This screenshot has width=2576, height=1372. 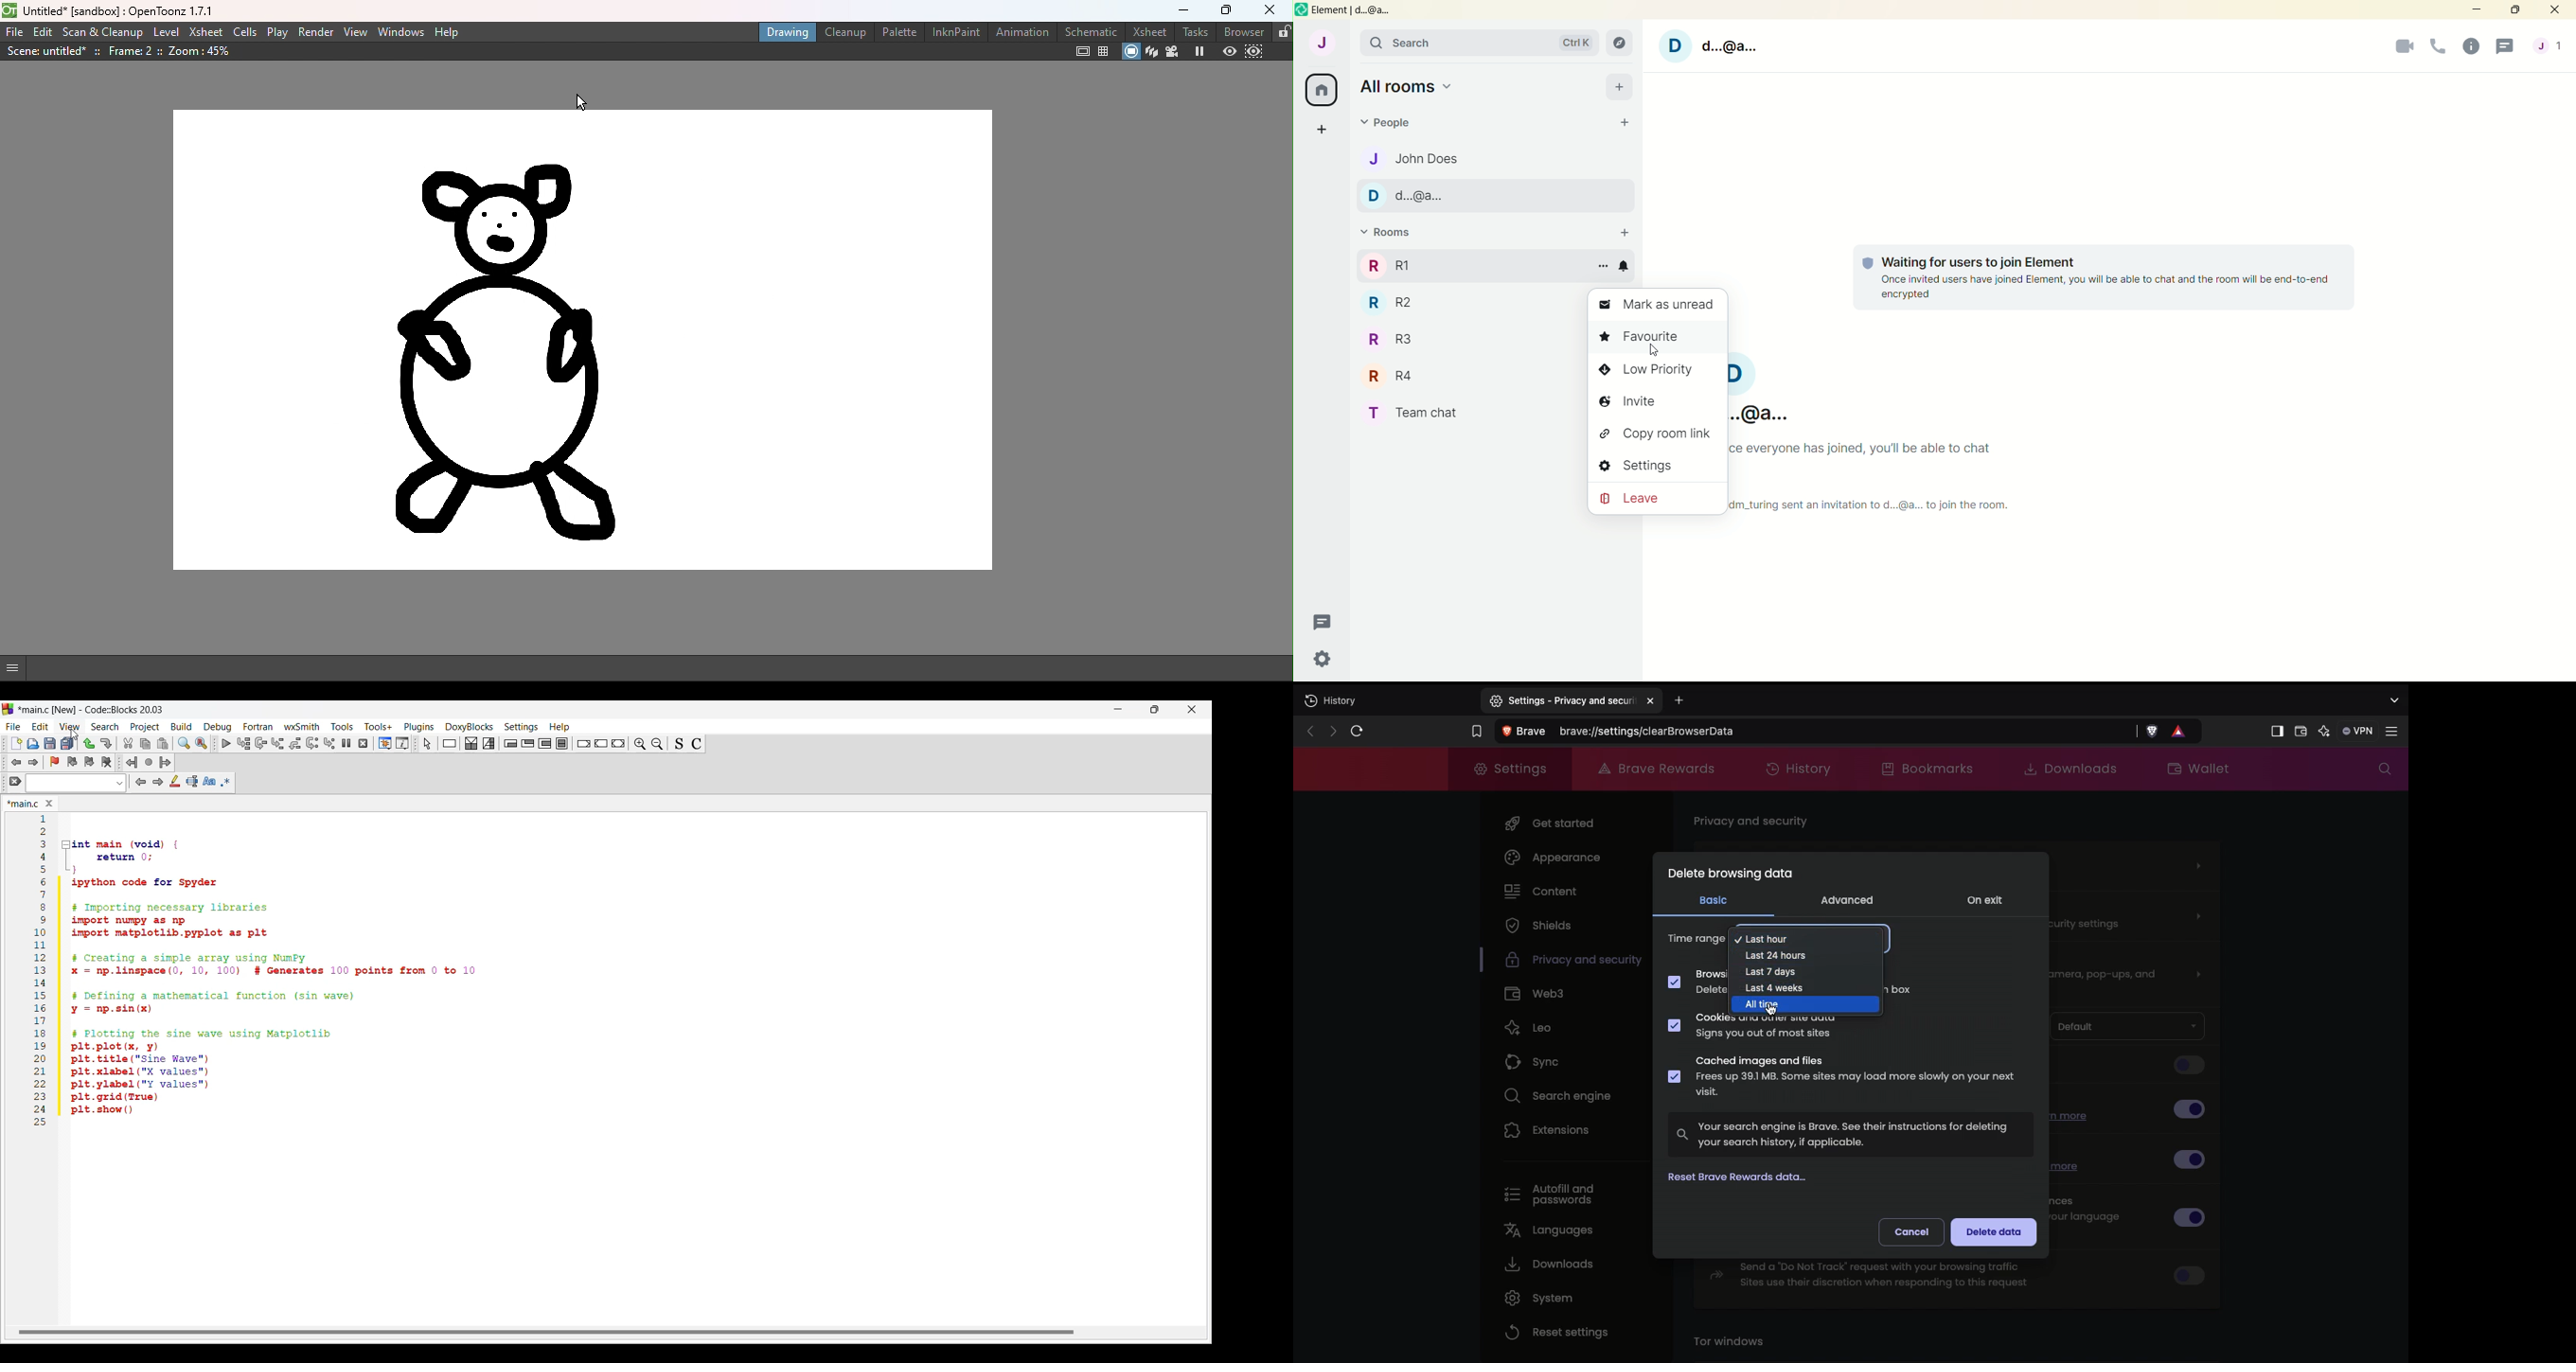 What do you see at coordinates (379, 726) in the screenshot?
I see `Tools+ menu` at bounding box center [379, 726].